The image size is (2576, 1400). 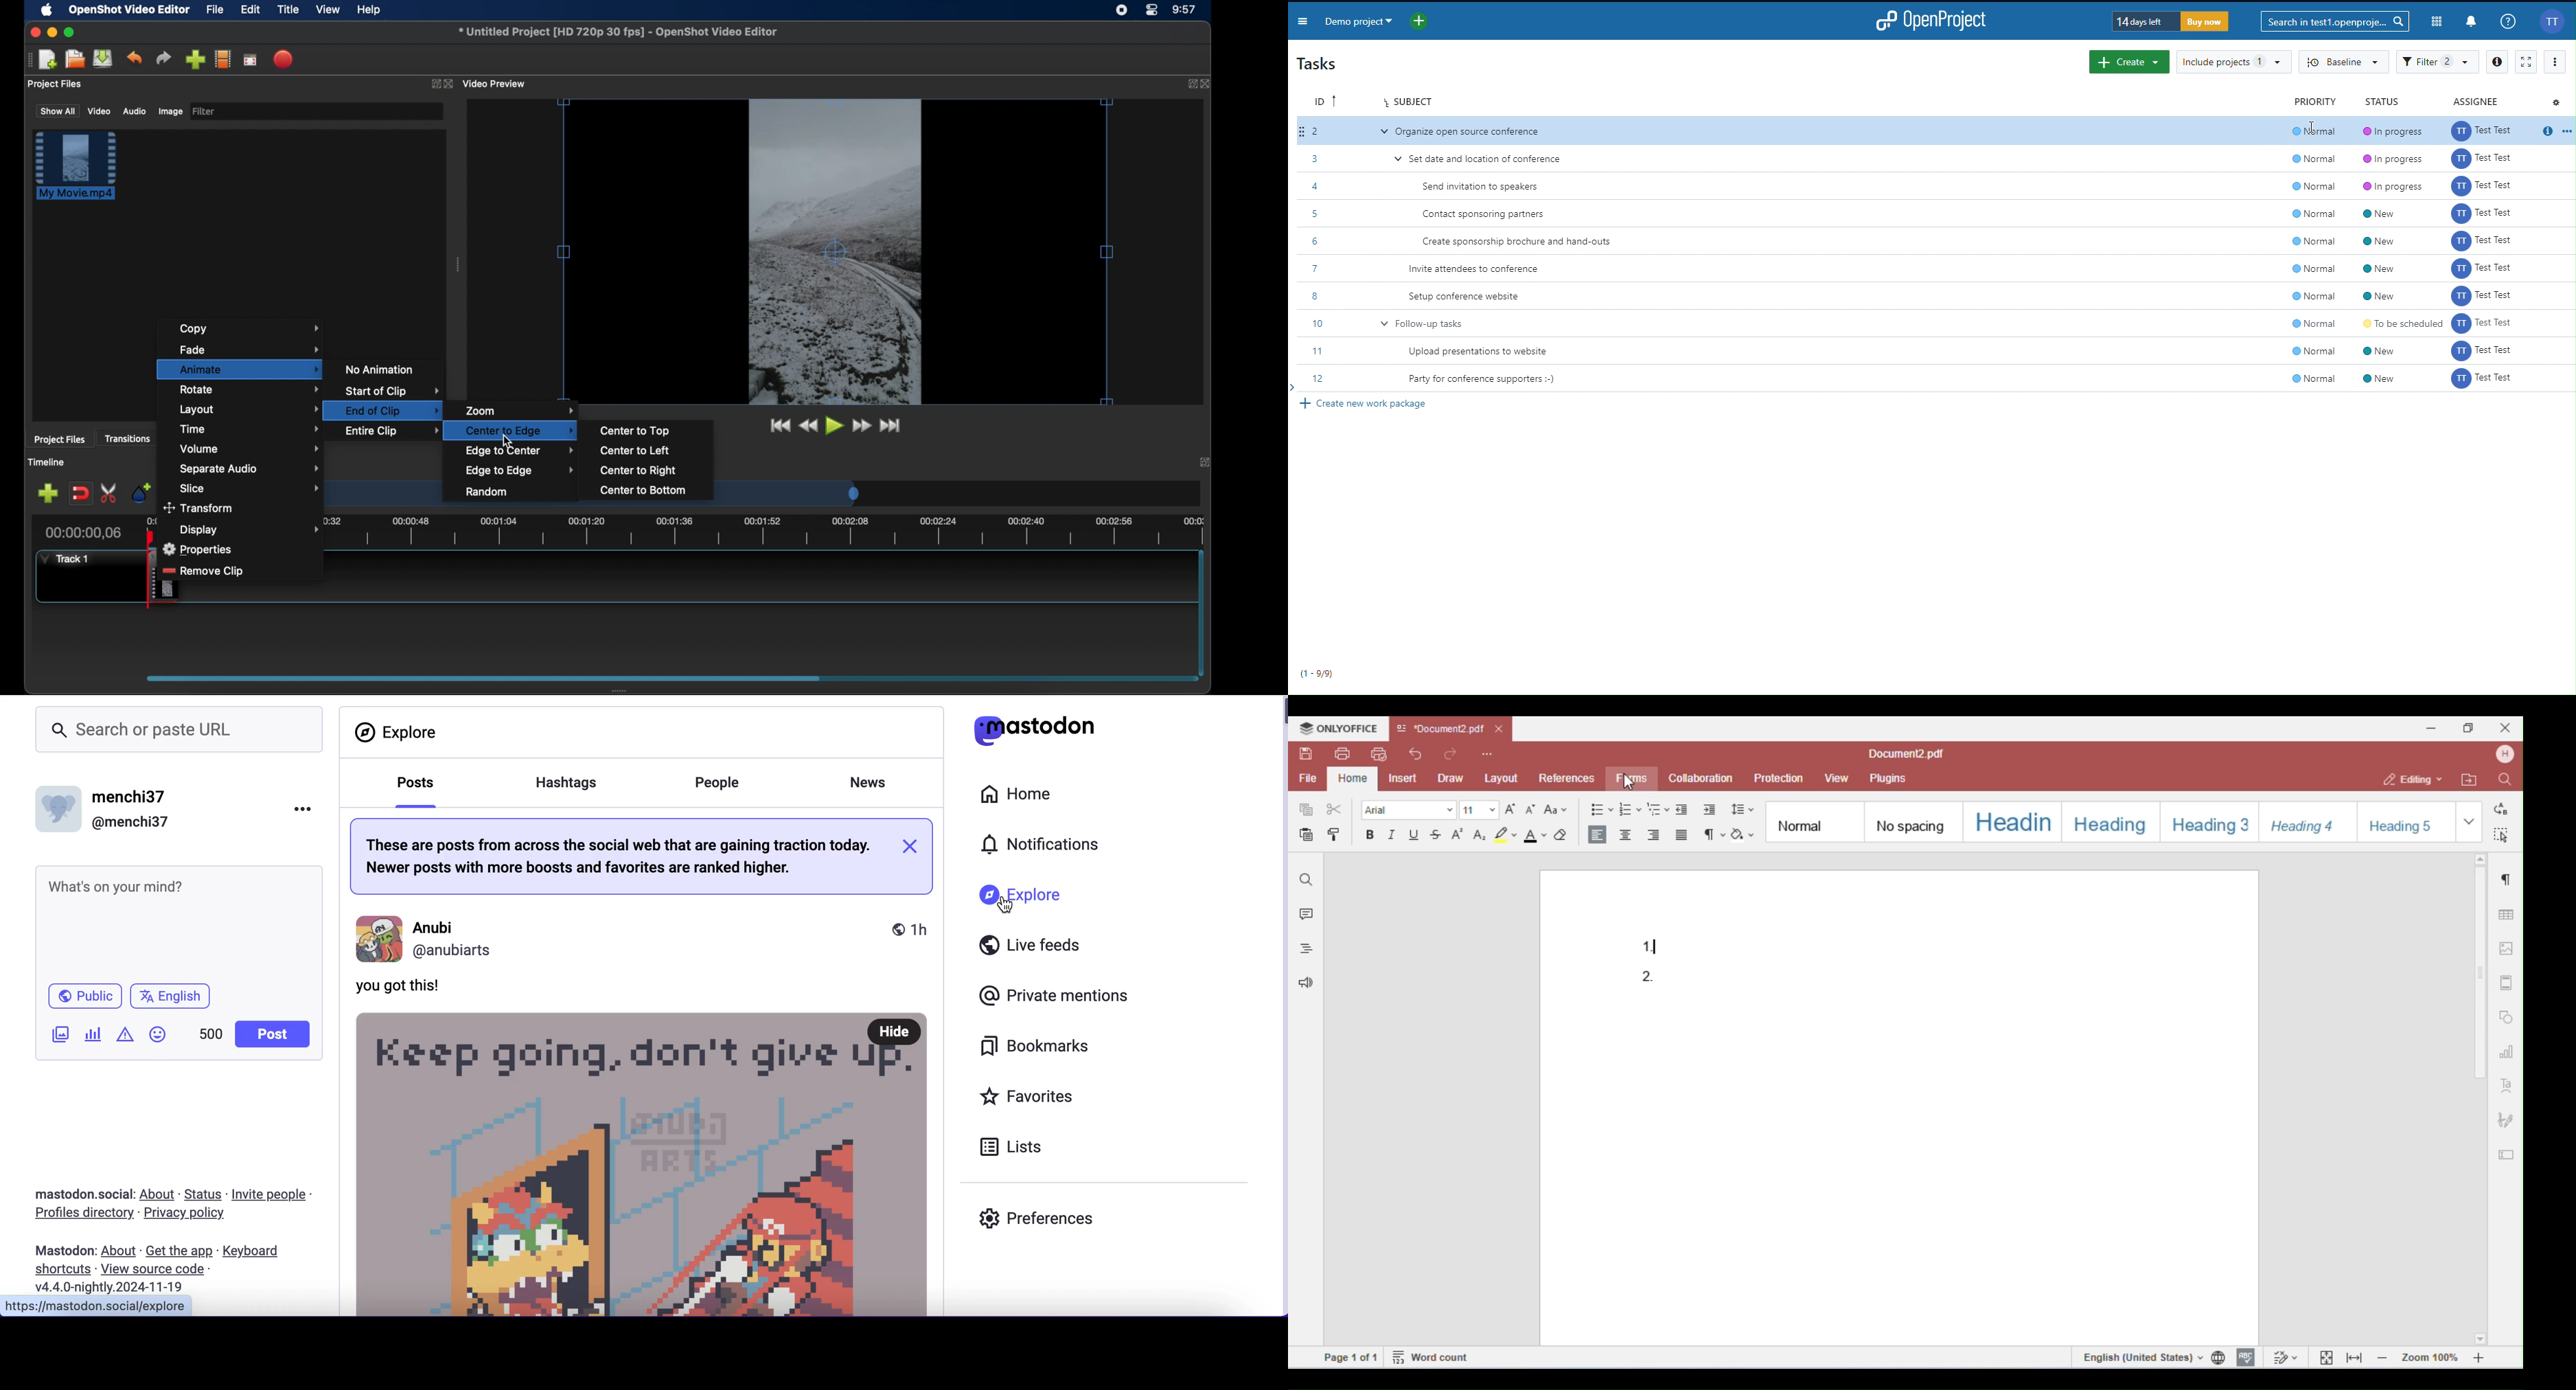 I want to click on filter, so click(x=205, y=111).